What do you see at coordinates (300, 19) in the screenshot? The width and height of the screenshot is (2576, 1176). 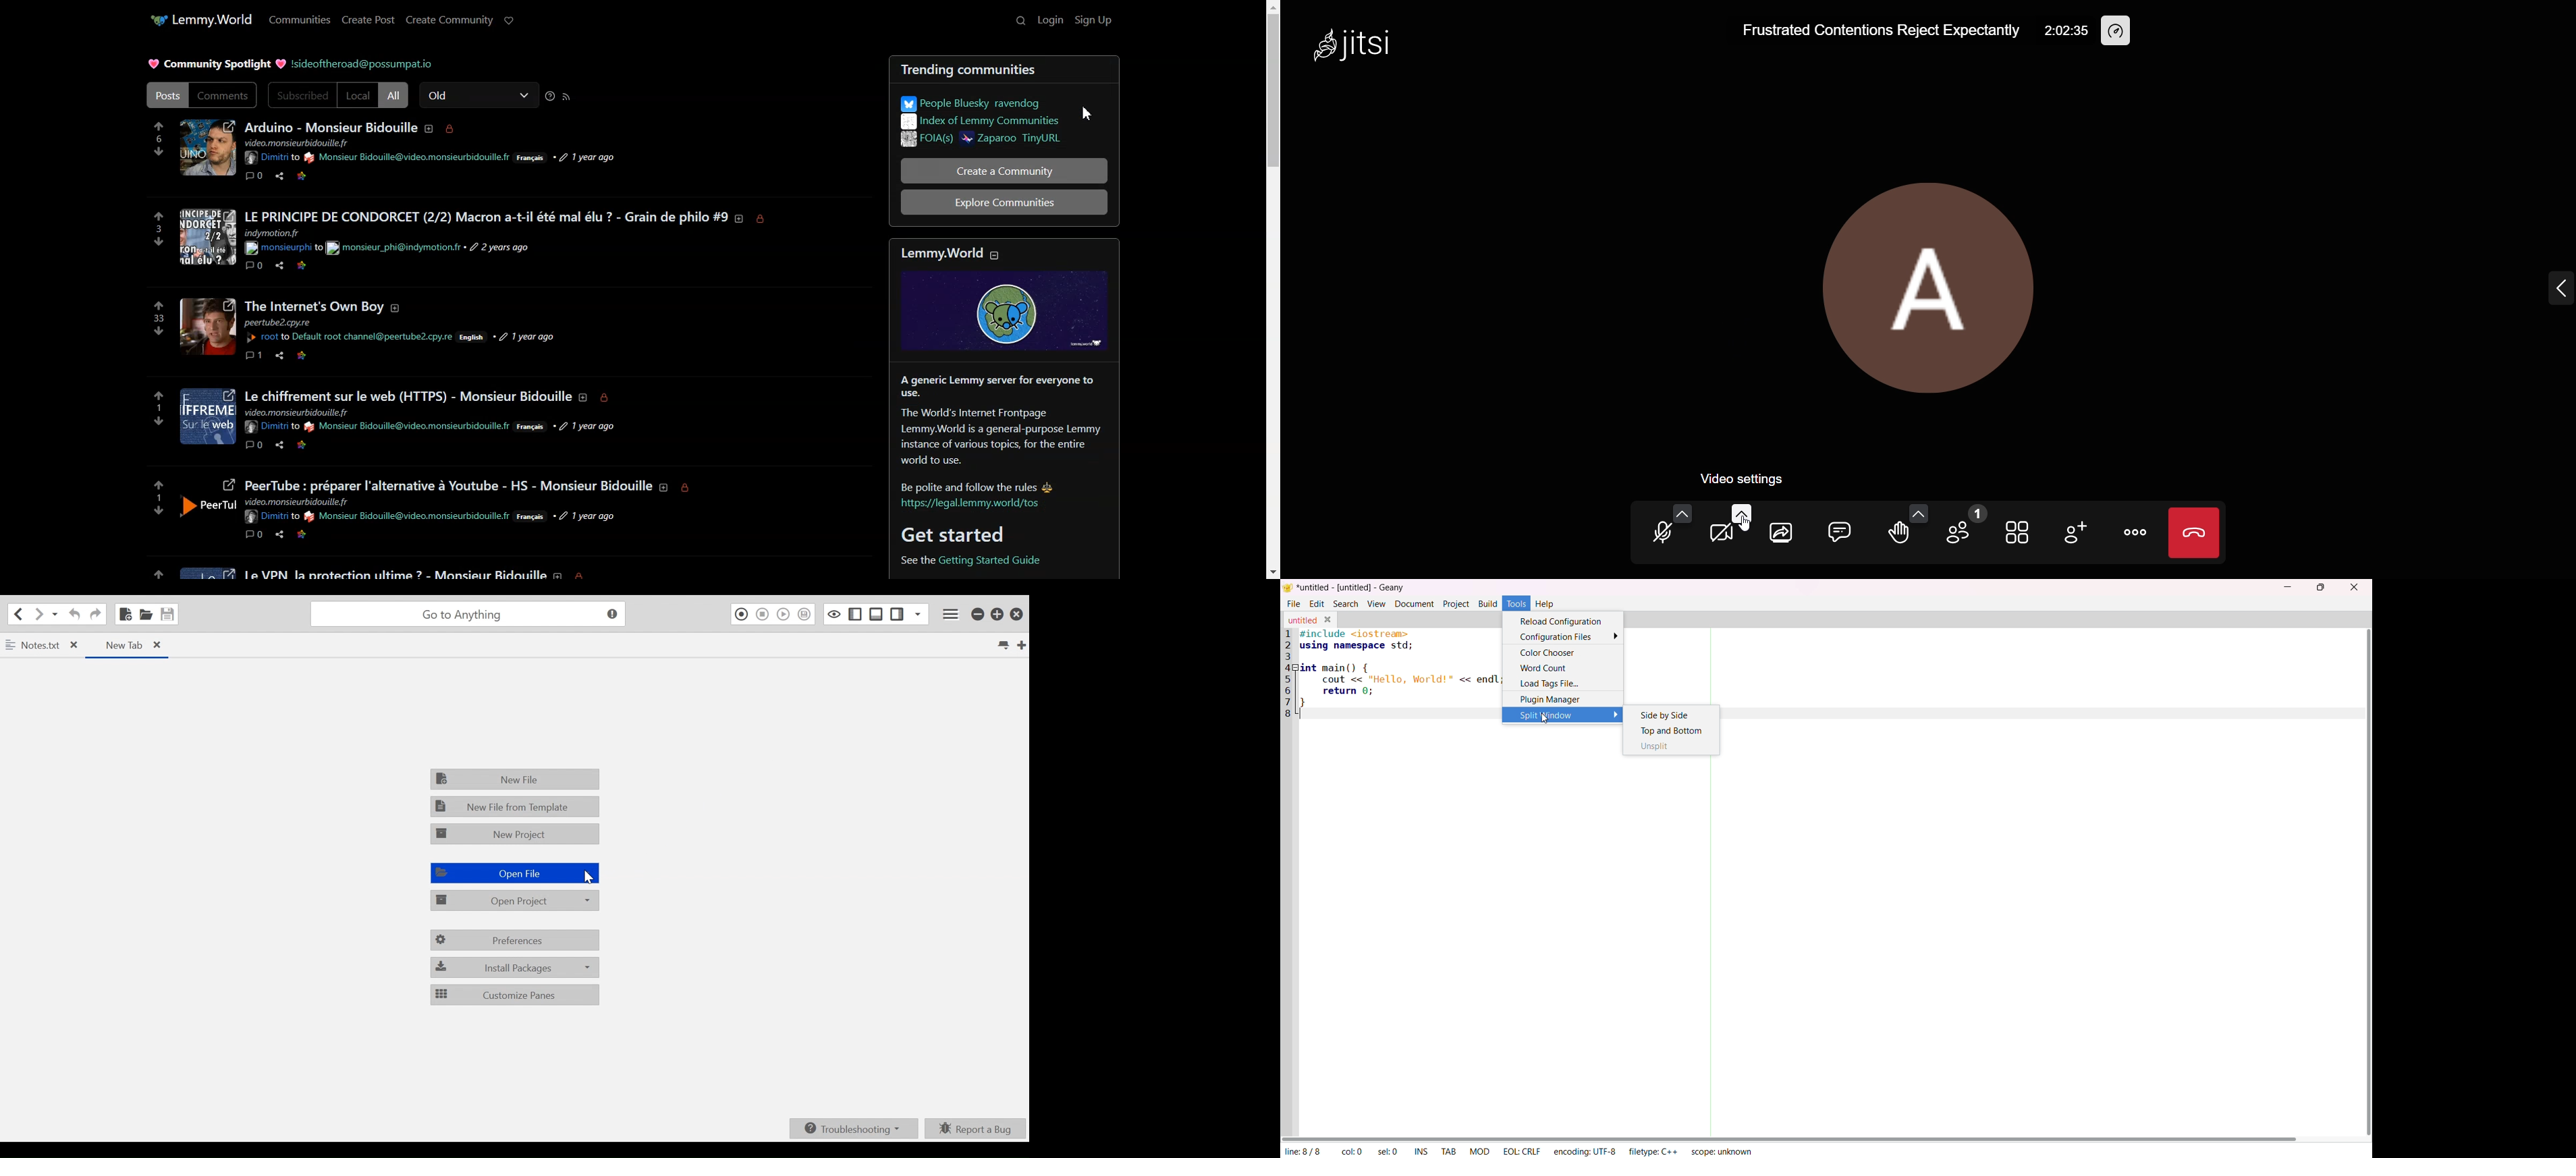 I see `Communities` at bounding box center [300, 19].